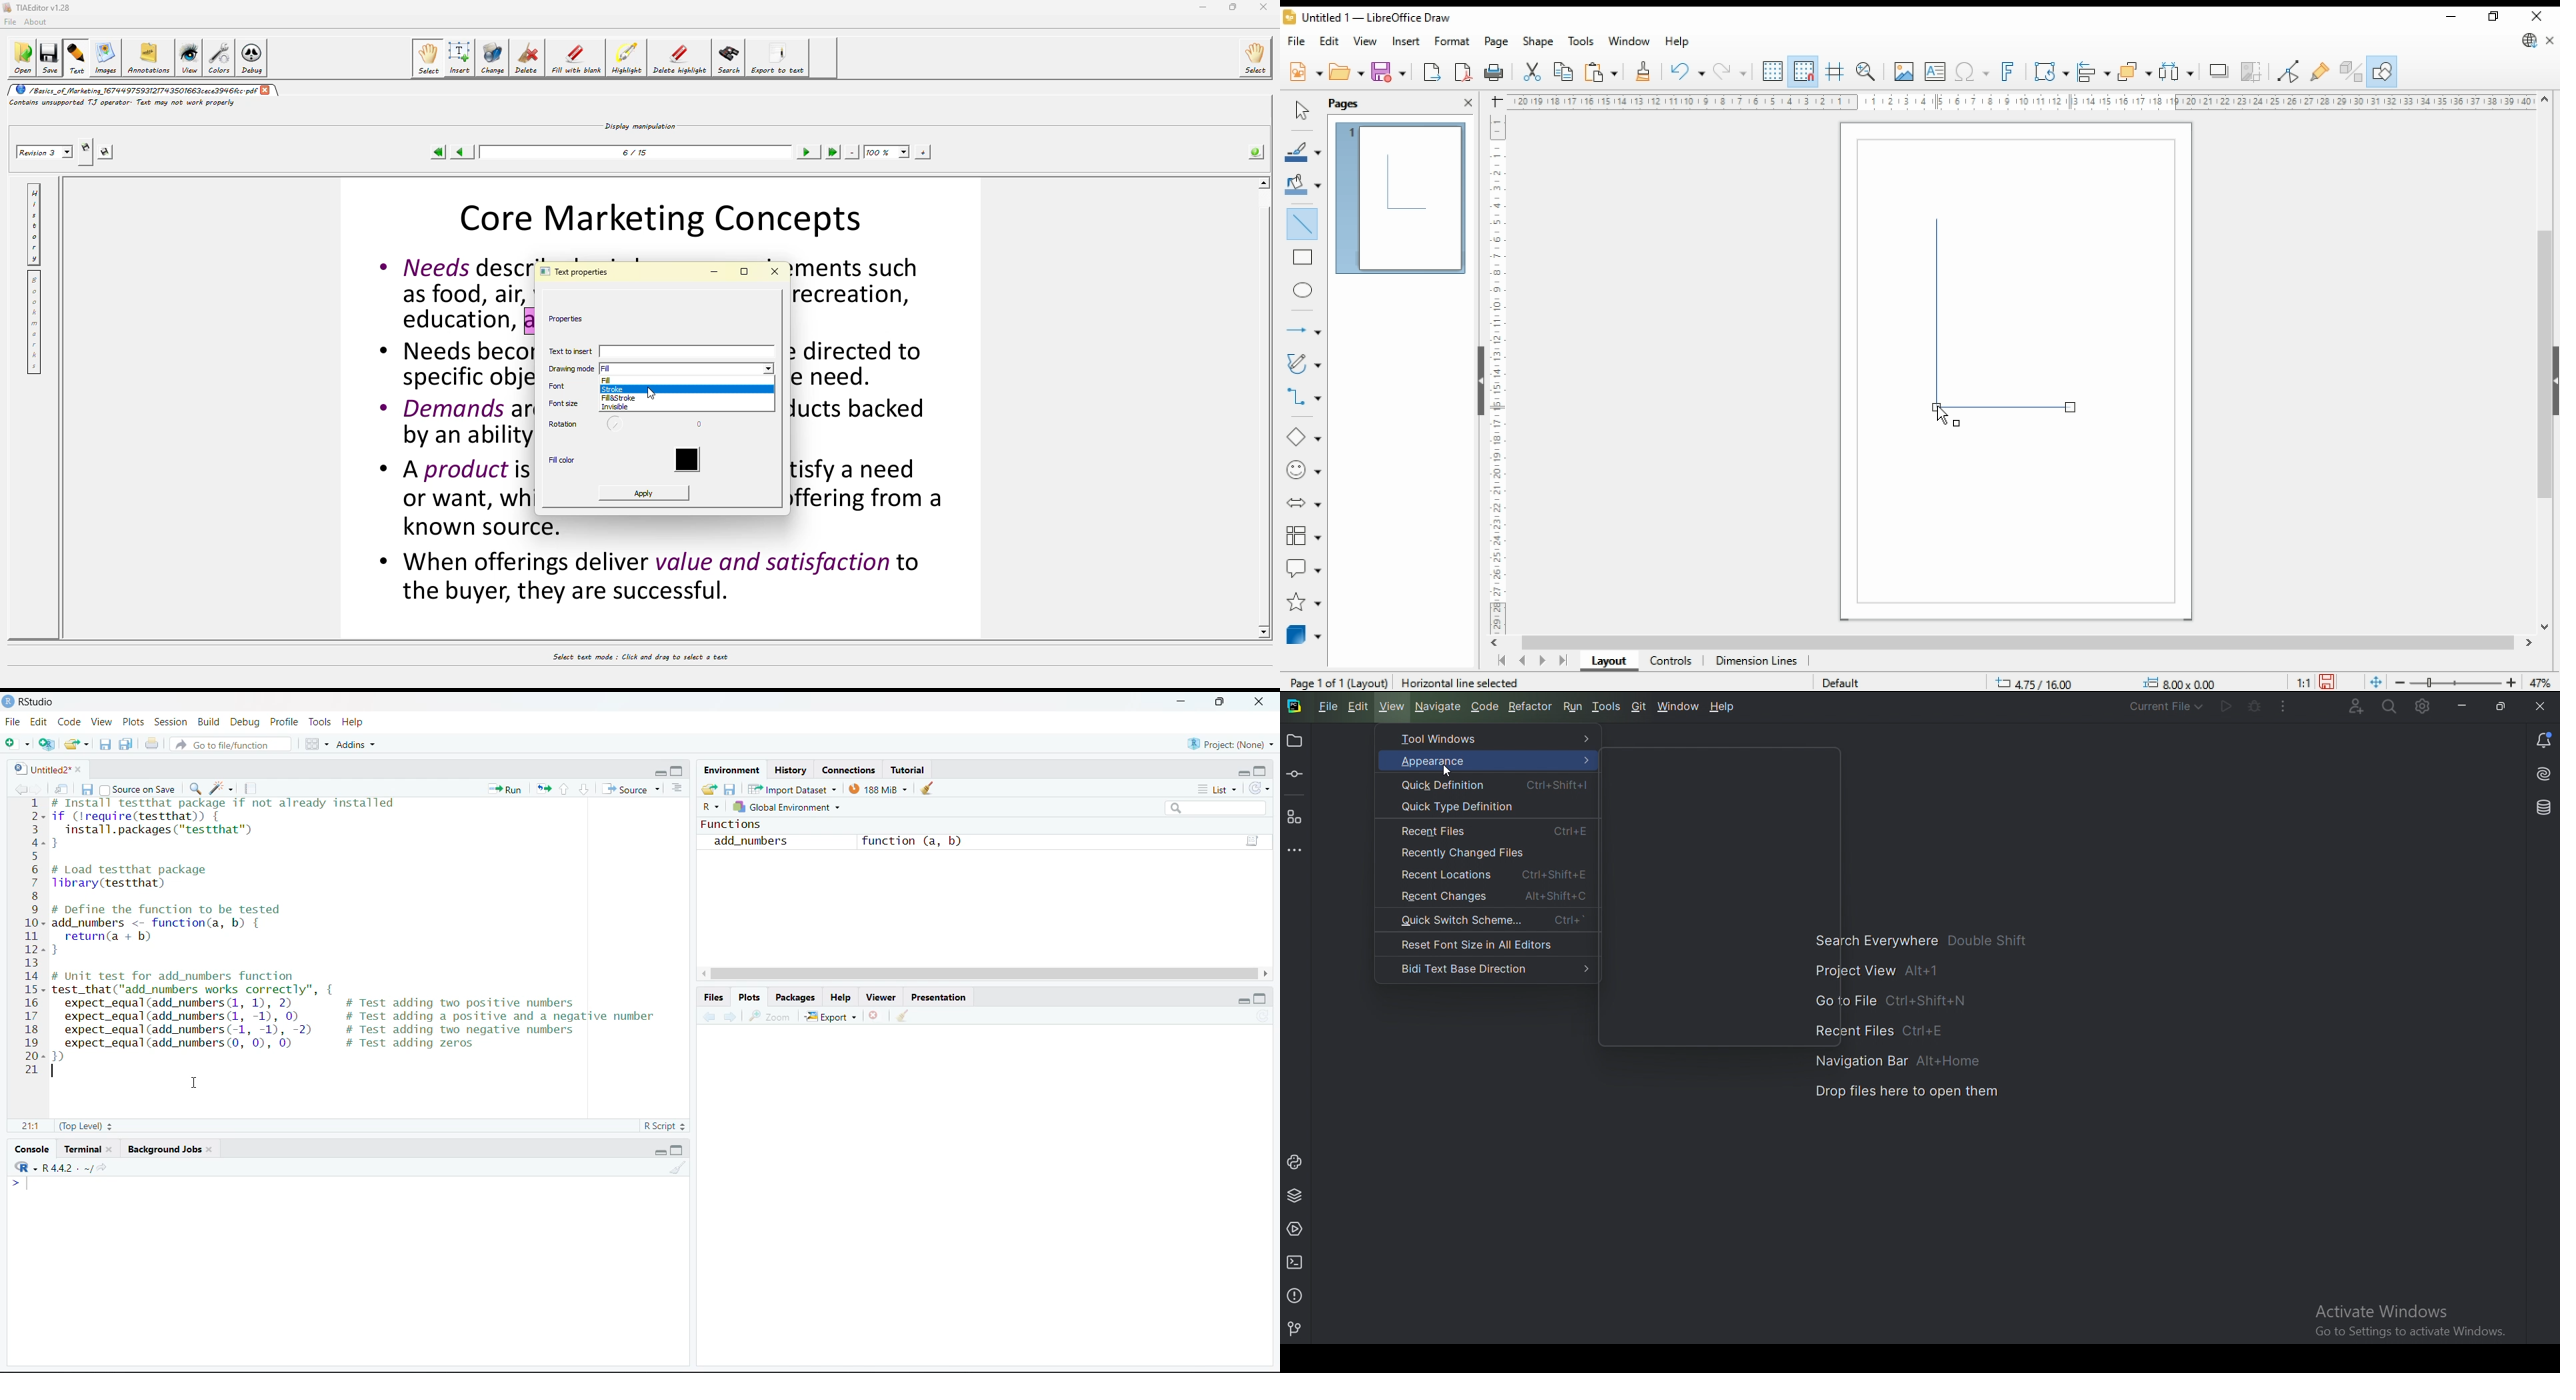 This screenshot has width=2576, height=1400. I want to click on minimize, so click(660, 771).